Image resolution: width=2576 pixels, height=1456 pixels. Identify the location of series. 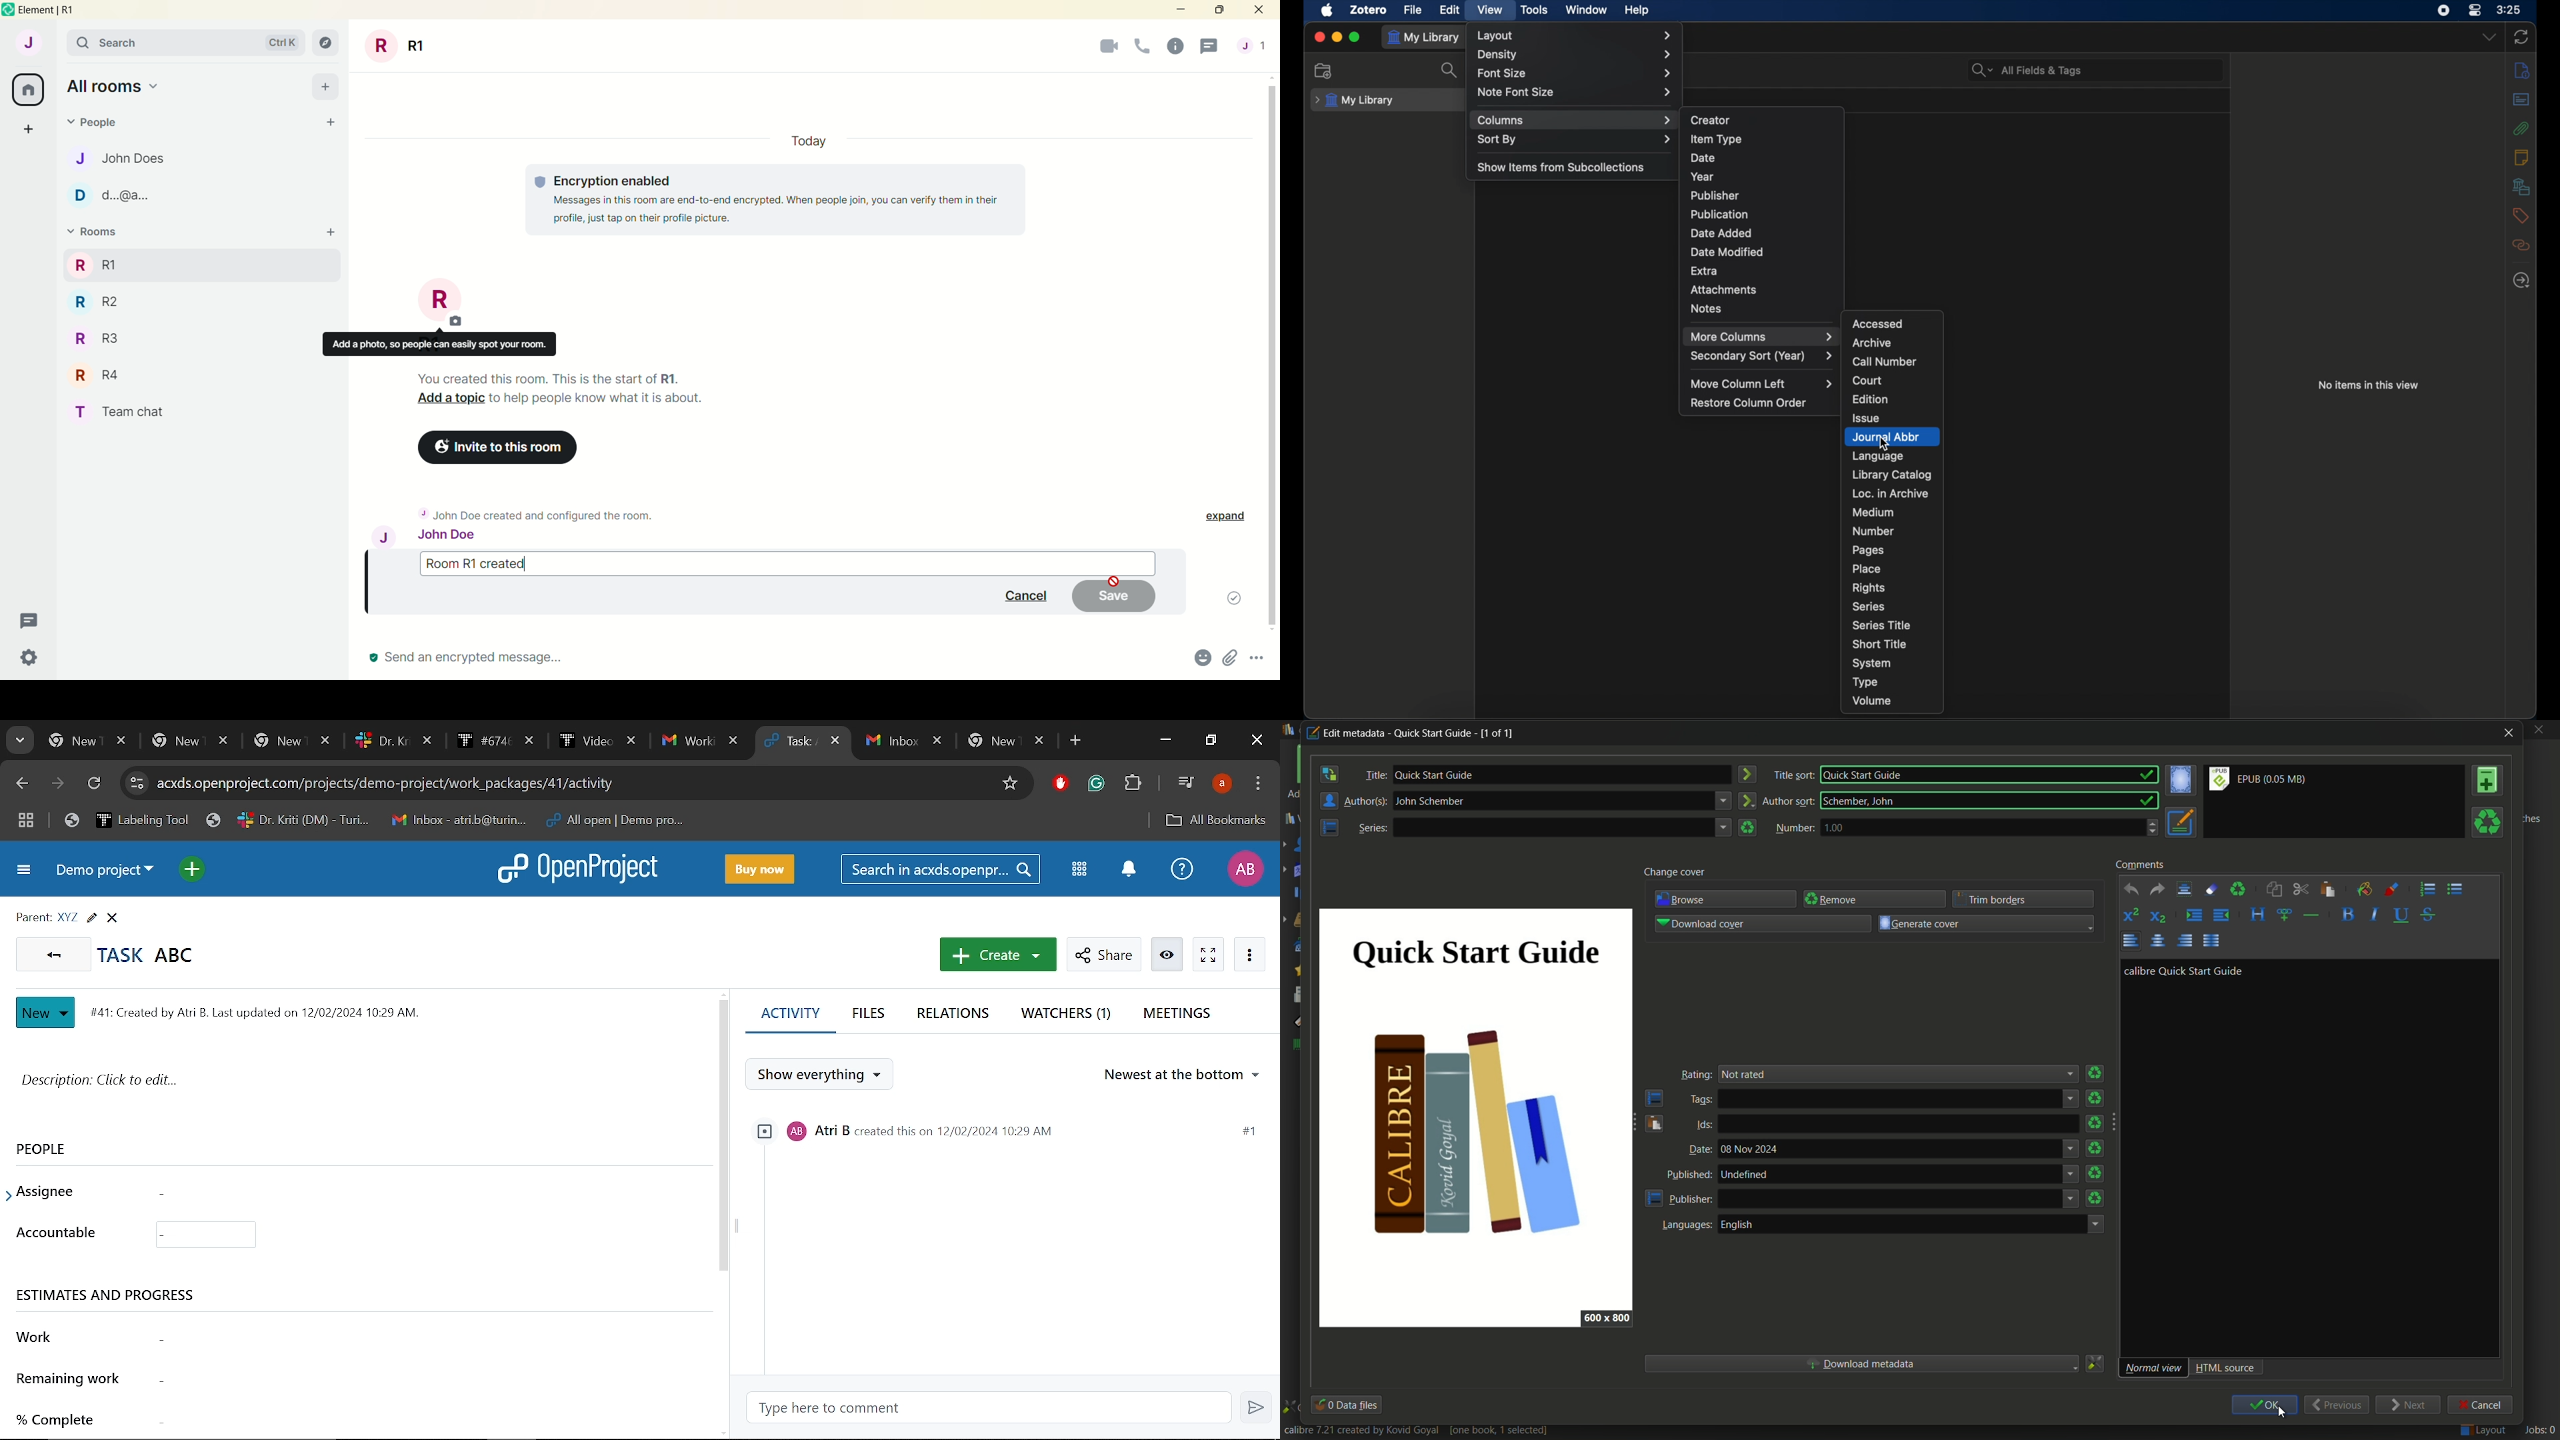
(1868, 606).